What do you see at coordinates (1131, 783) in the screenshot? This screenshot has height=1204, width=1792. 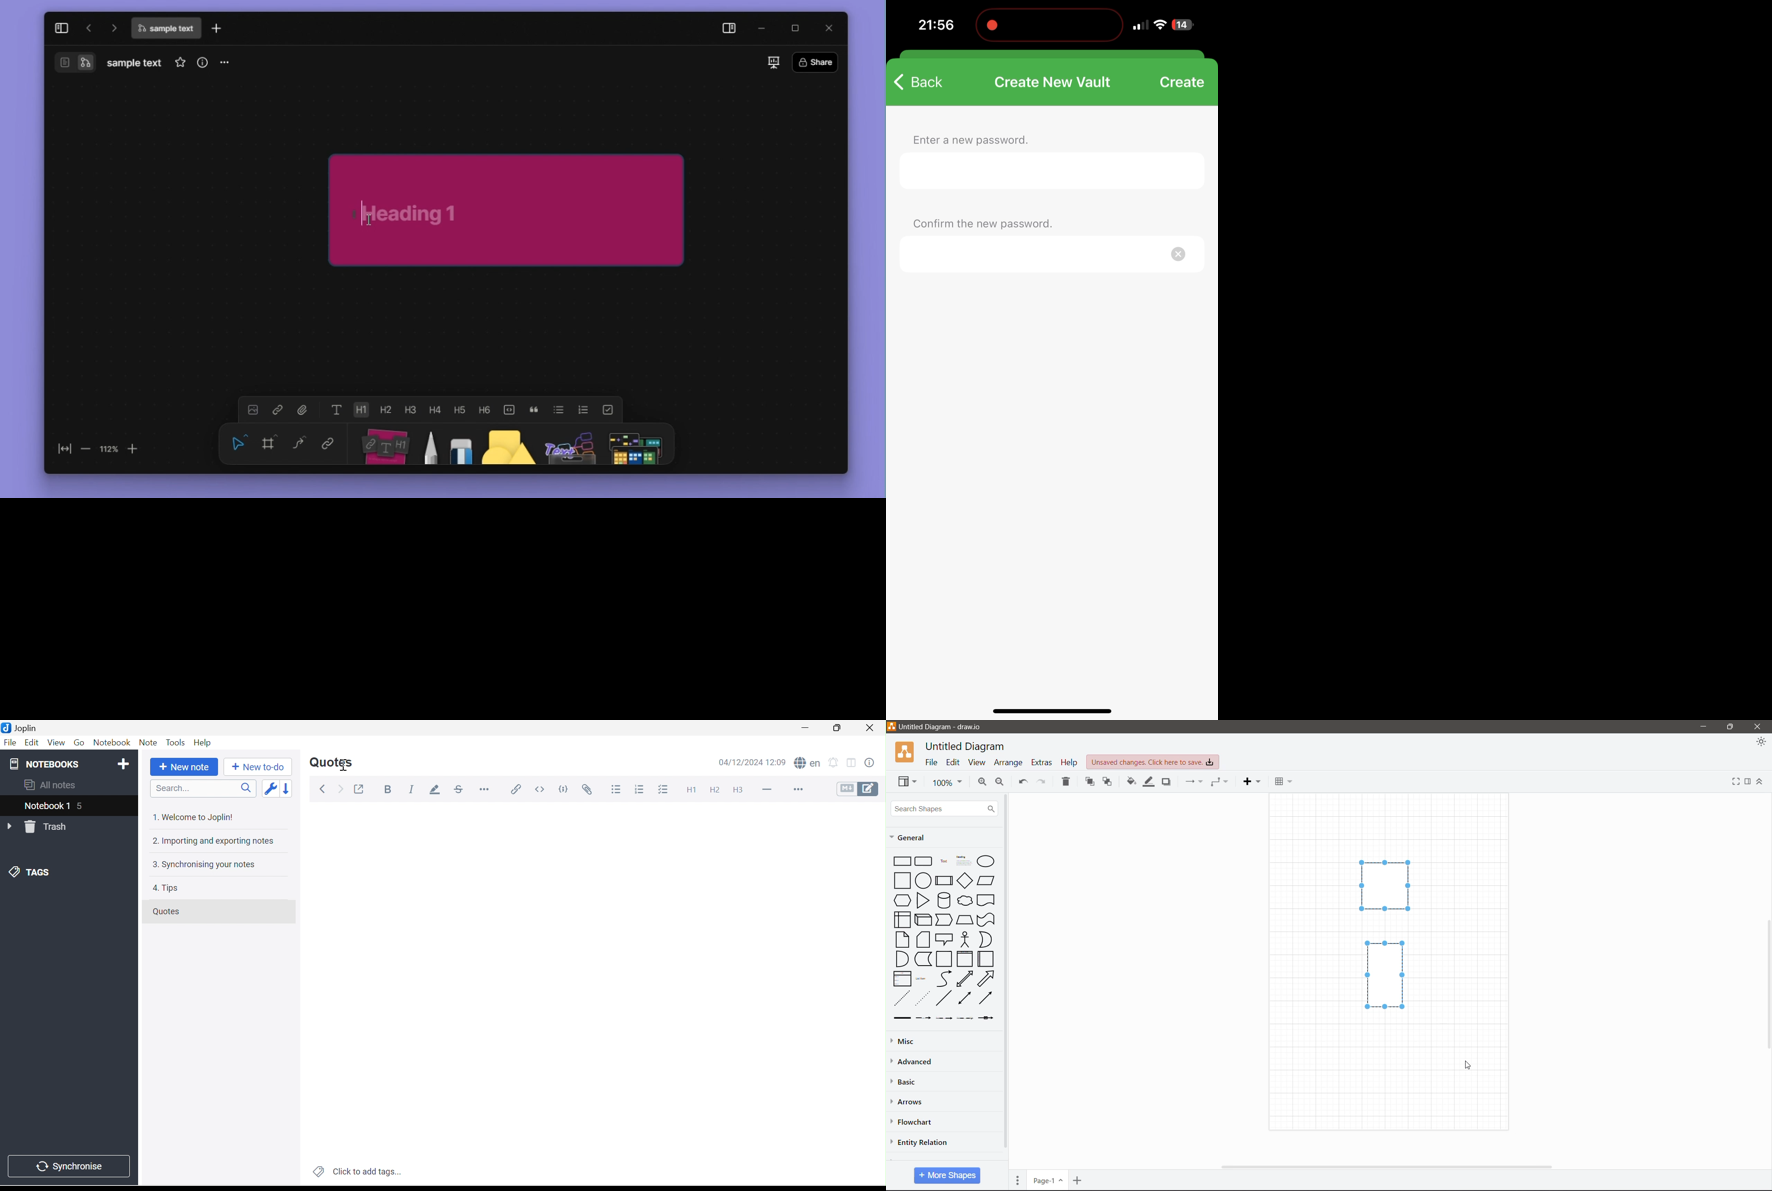 I see `Fill Color` at bounding box center [1131, 783].